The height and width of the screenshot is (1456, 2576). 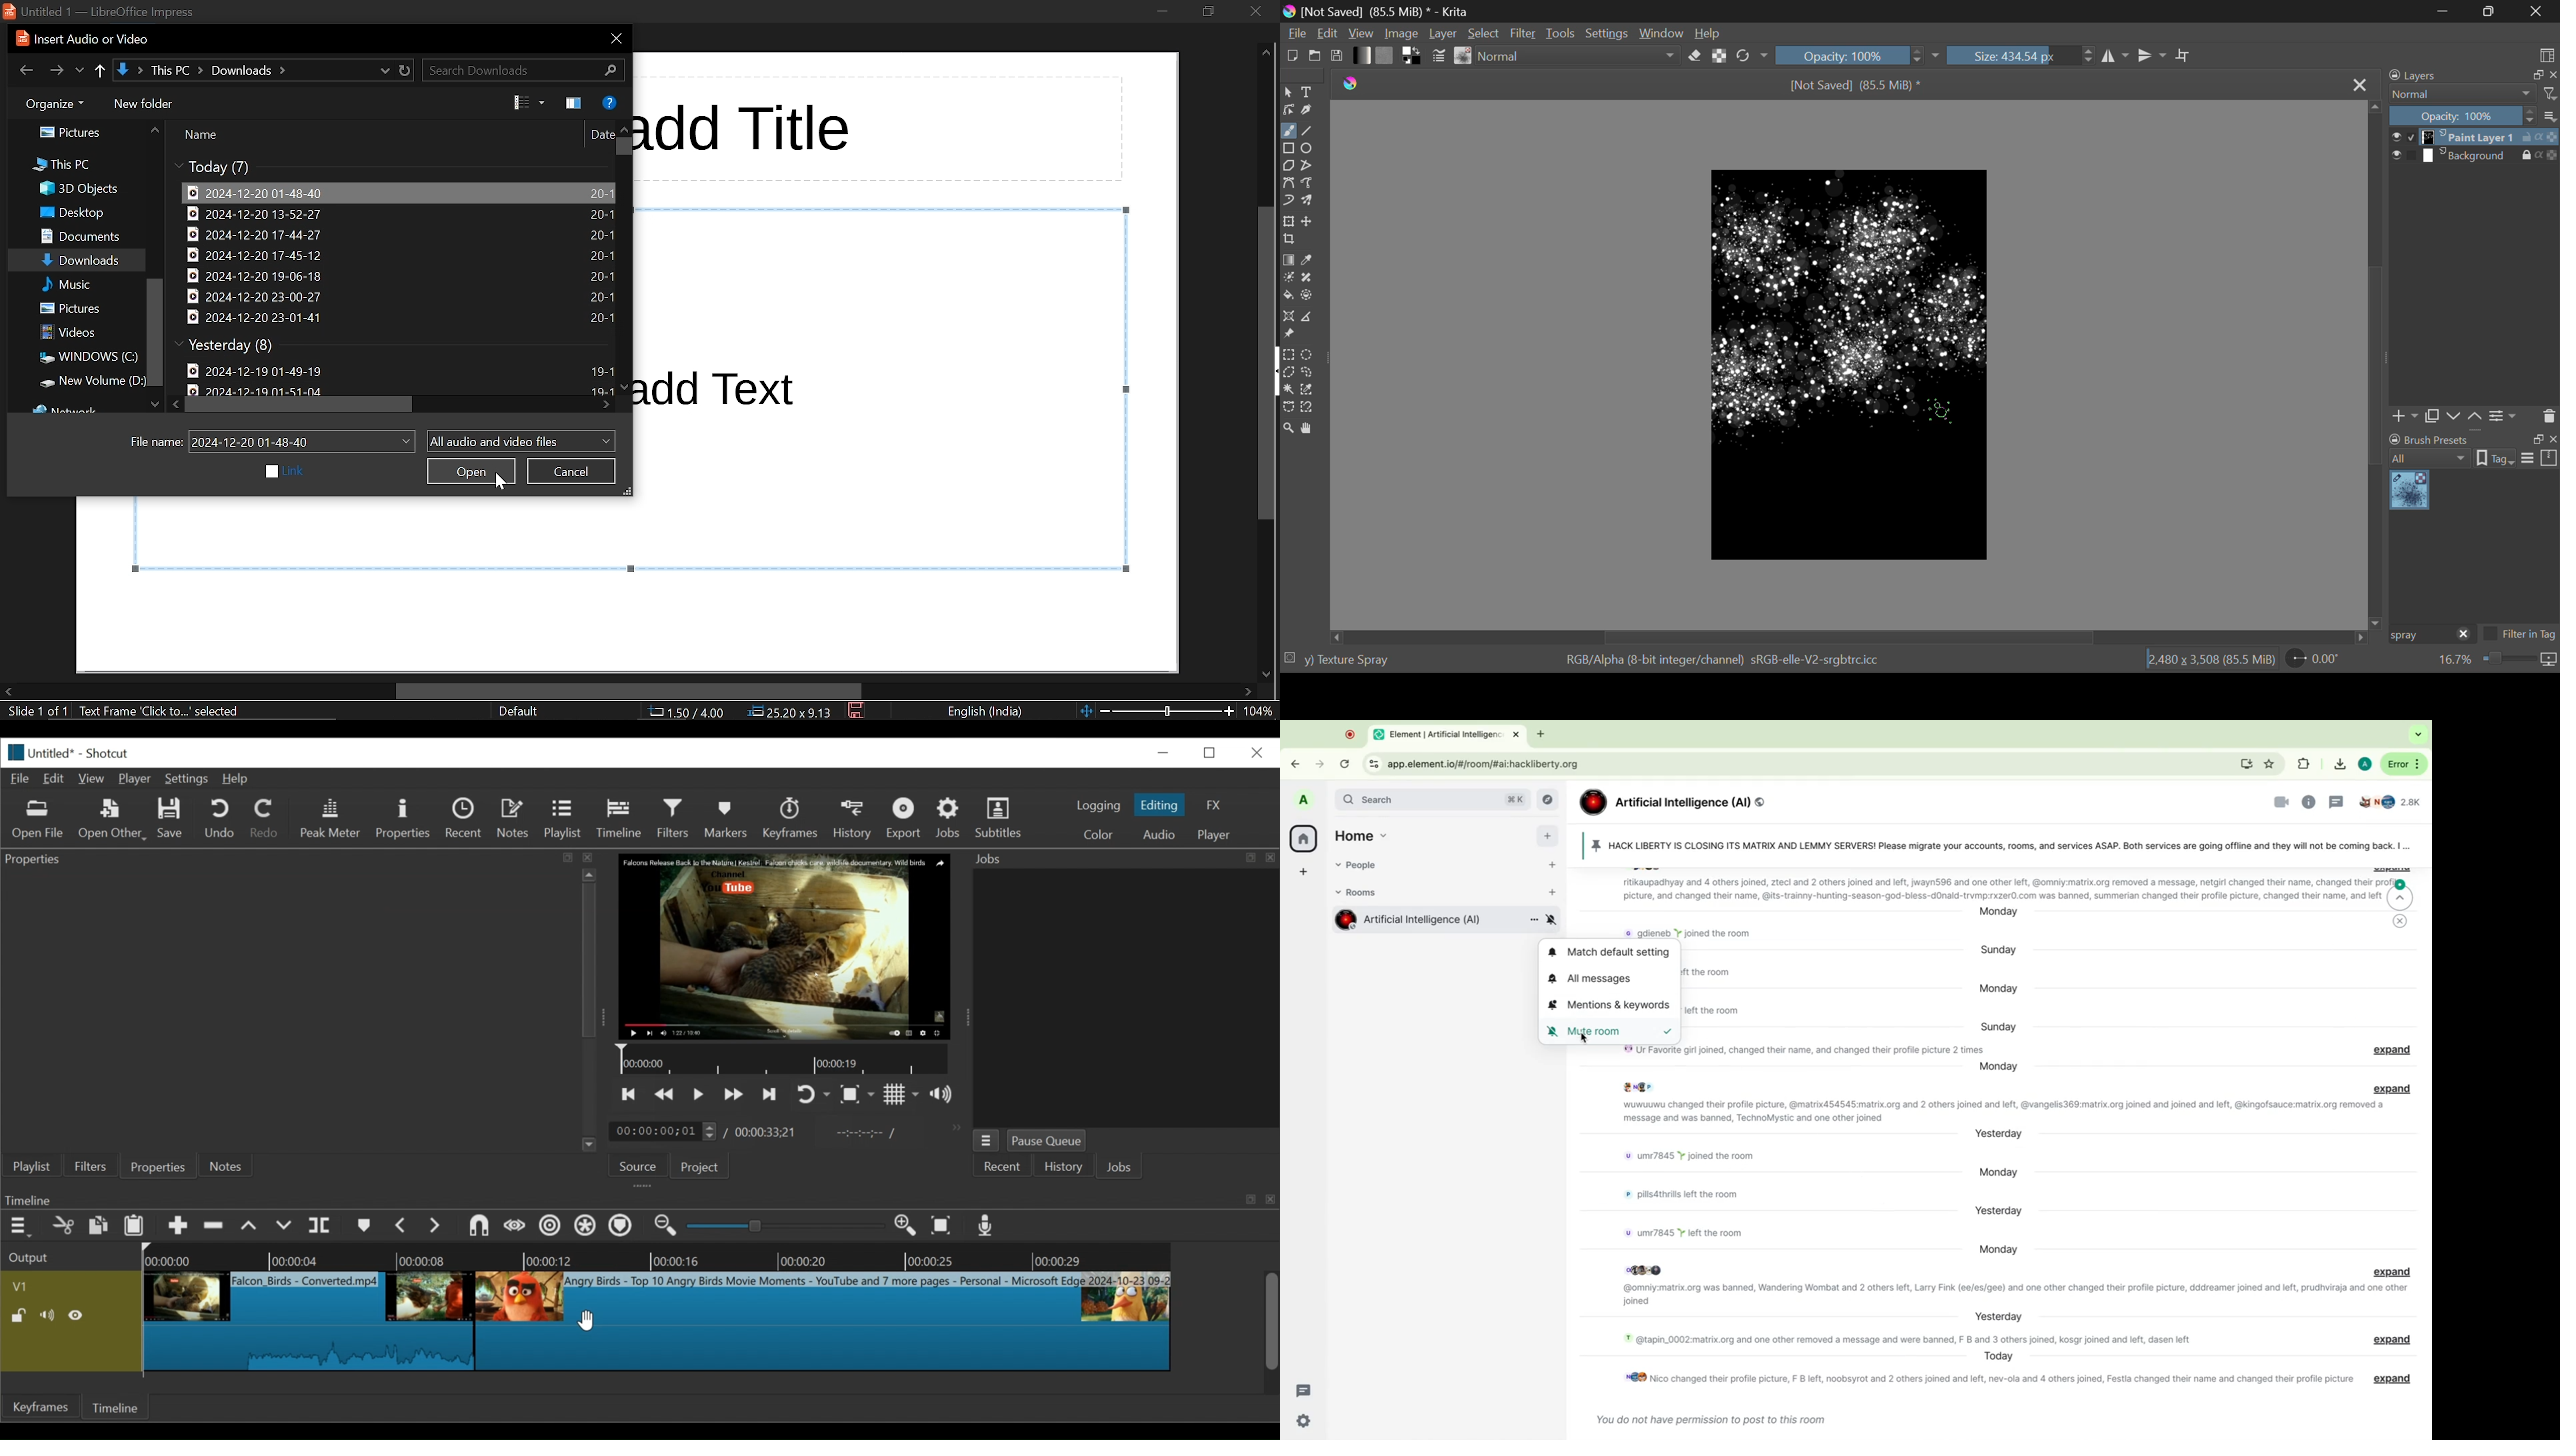 I want to click on search, so click(x=524, y=69).